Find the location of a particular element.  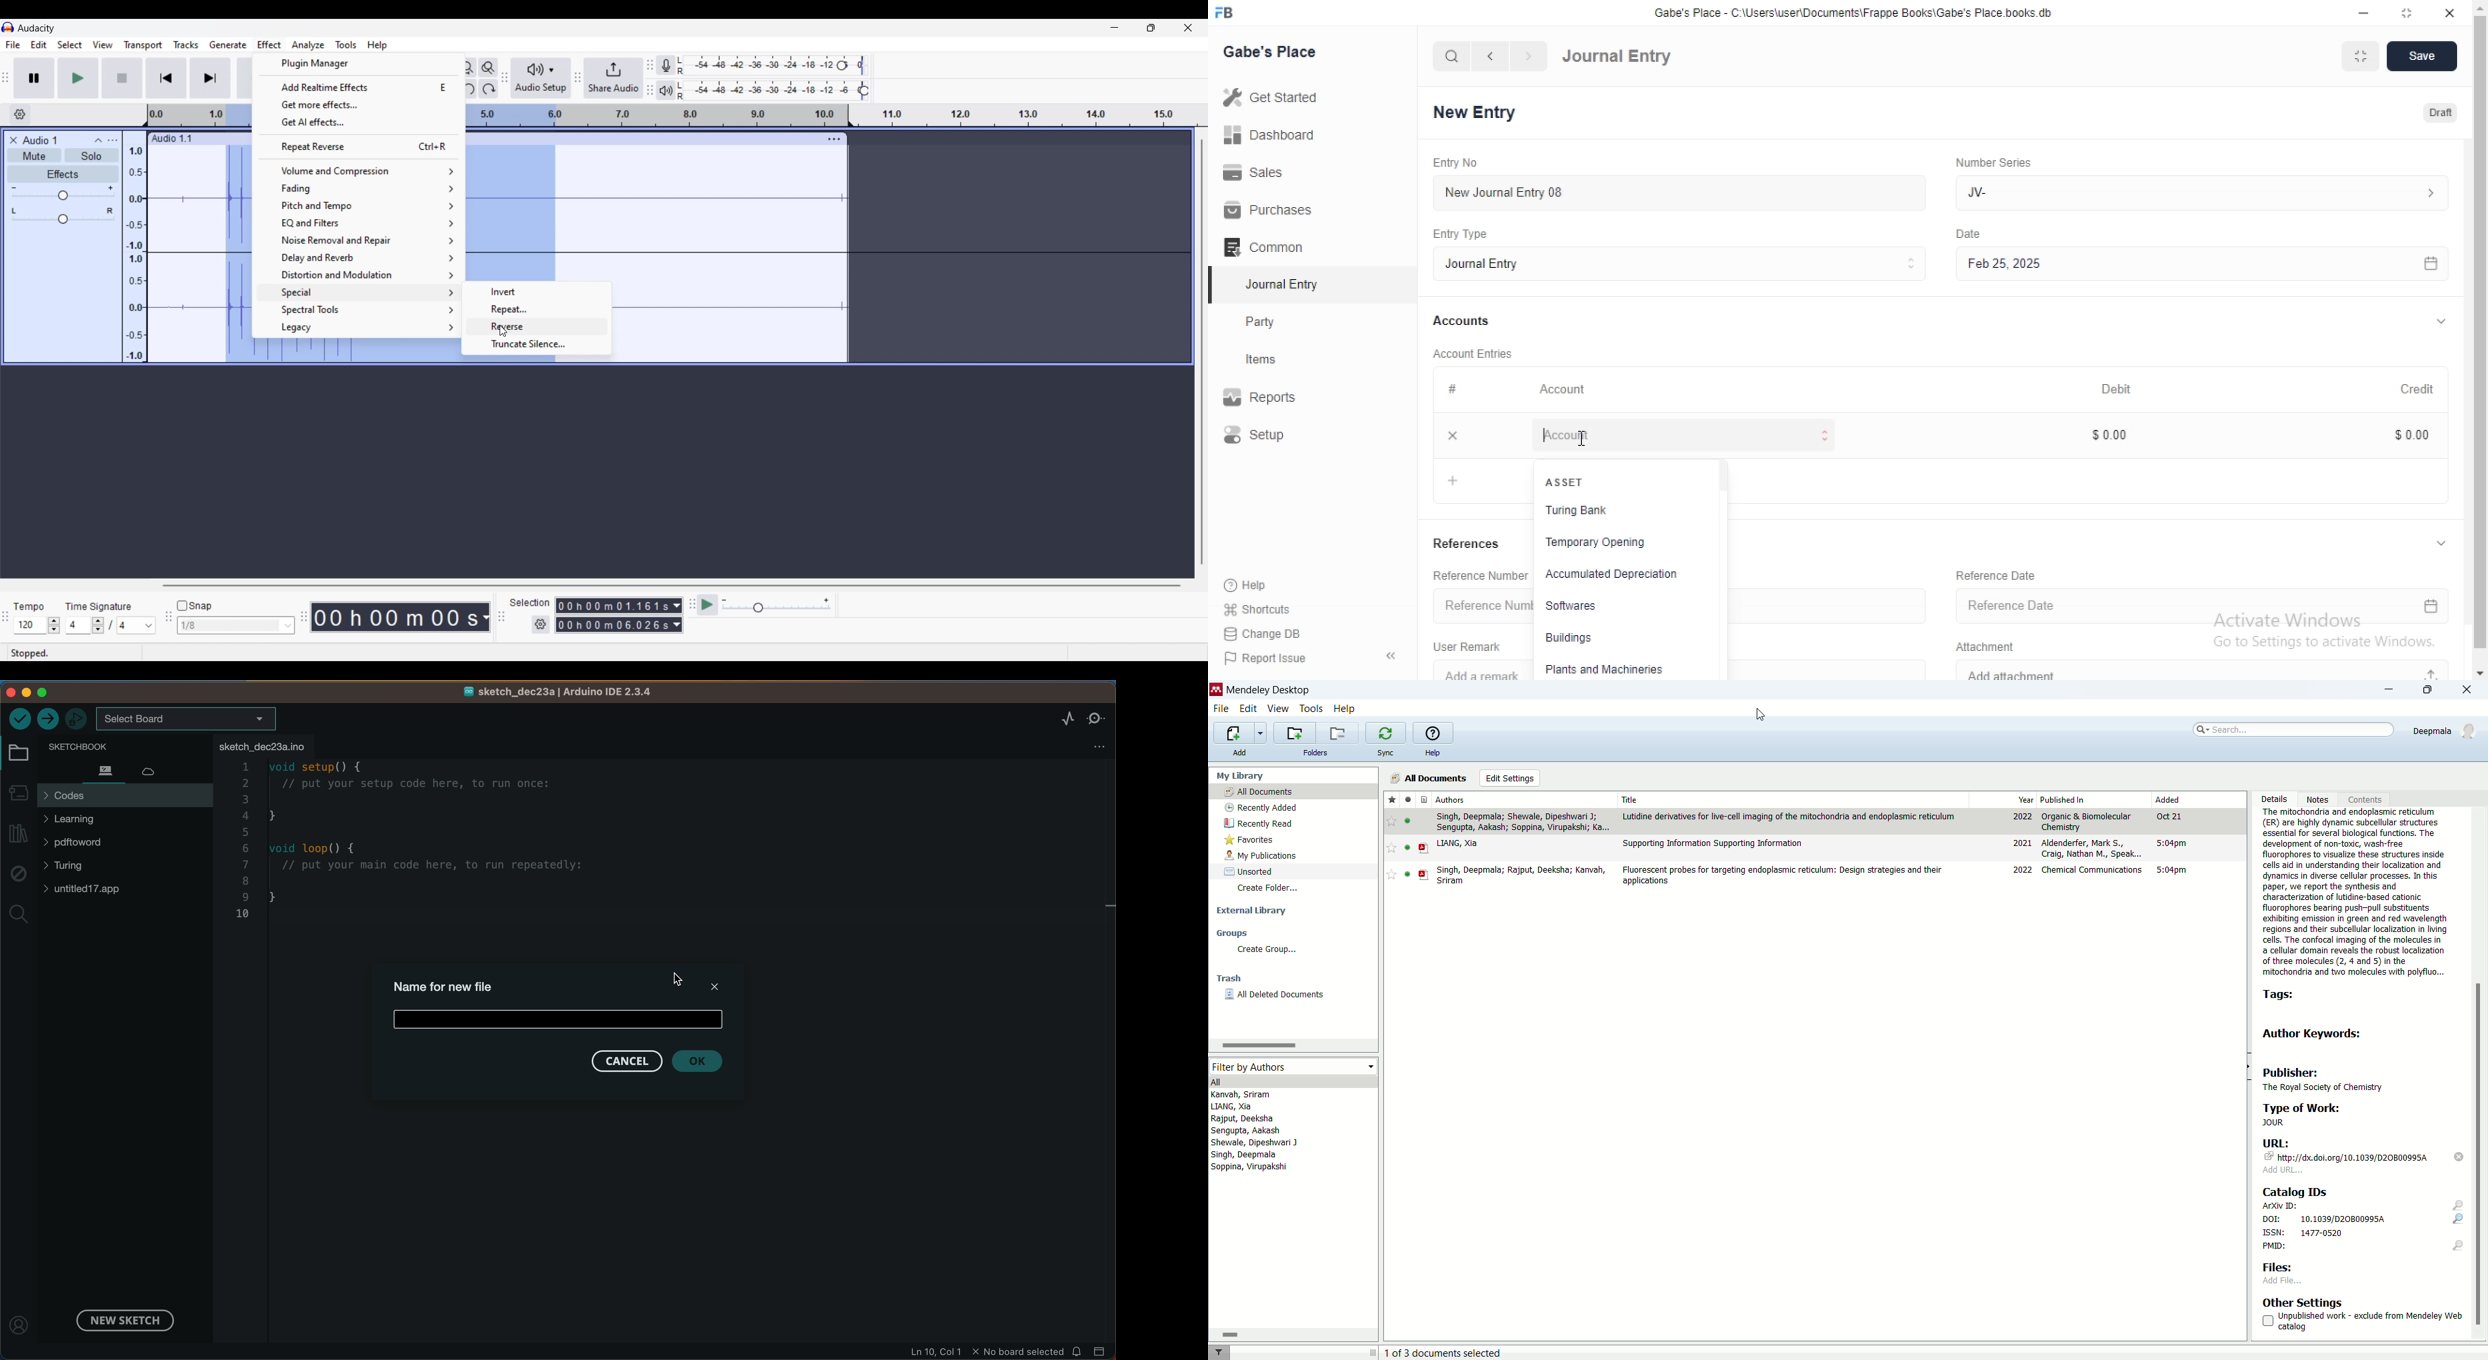

Reverse  is located at coordinates (558, 327).